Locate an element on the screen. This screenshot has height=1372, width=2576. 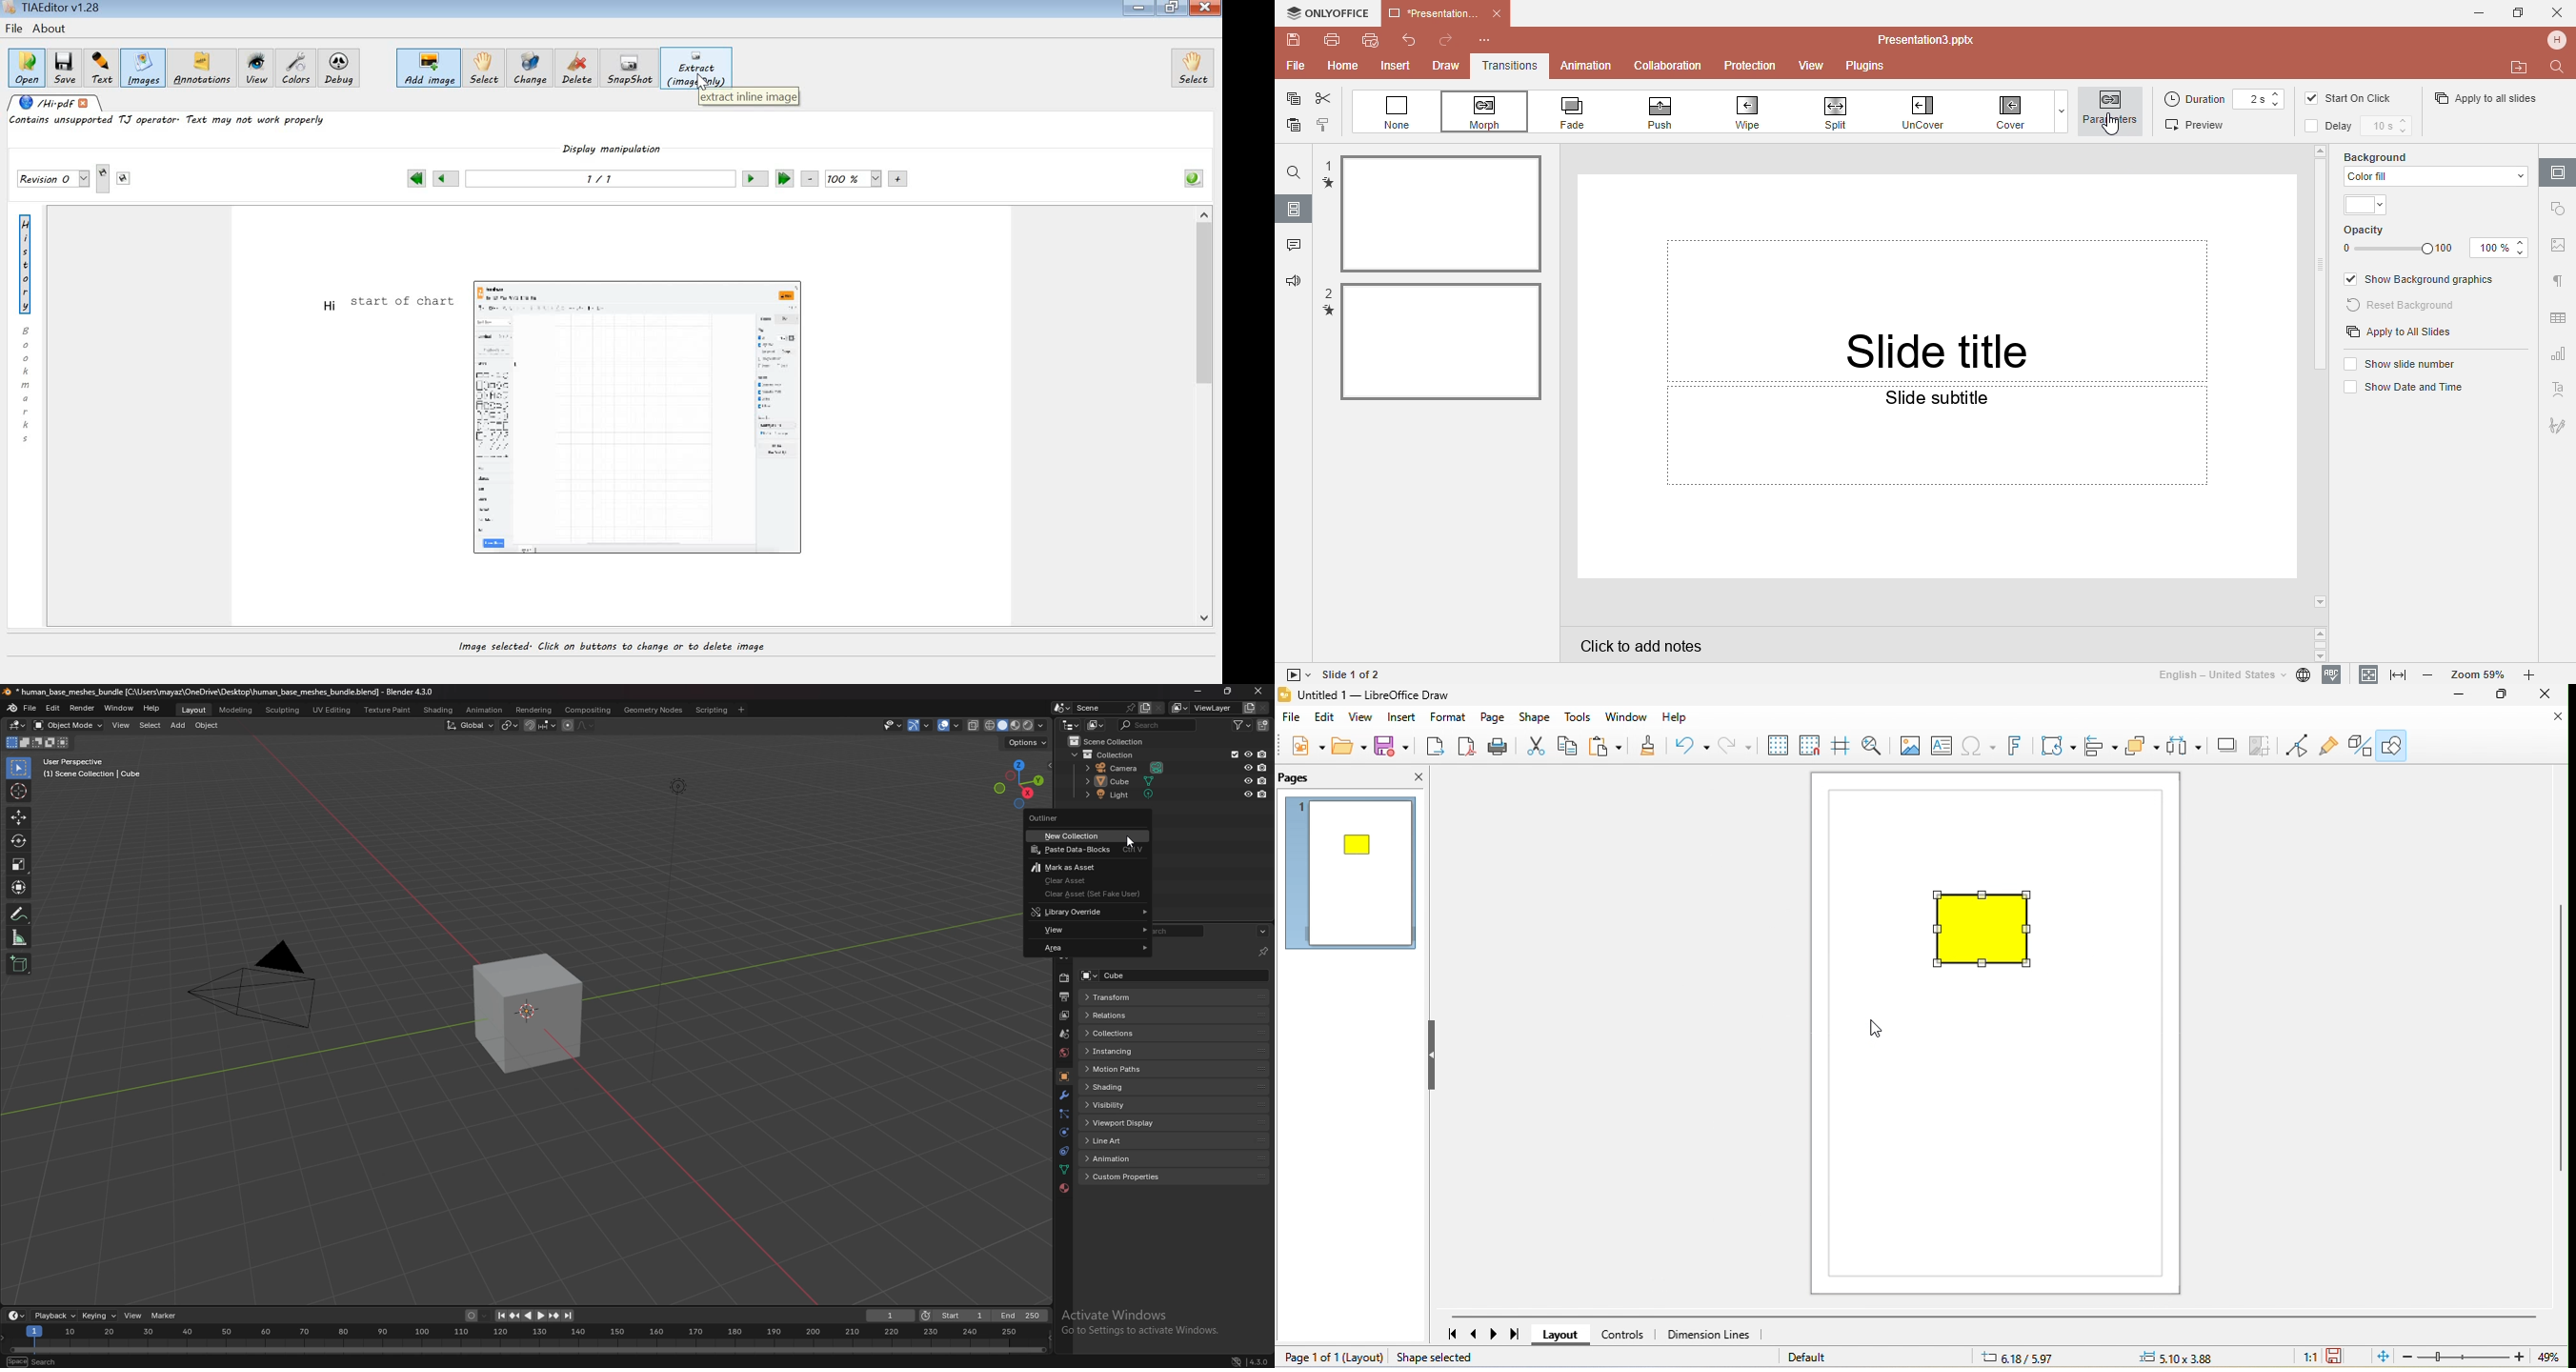
8.29/7.64 is located at coordinates (2048, 1357).